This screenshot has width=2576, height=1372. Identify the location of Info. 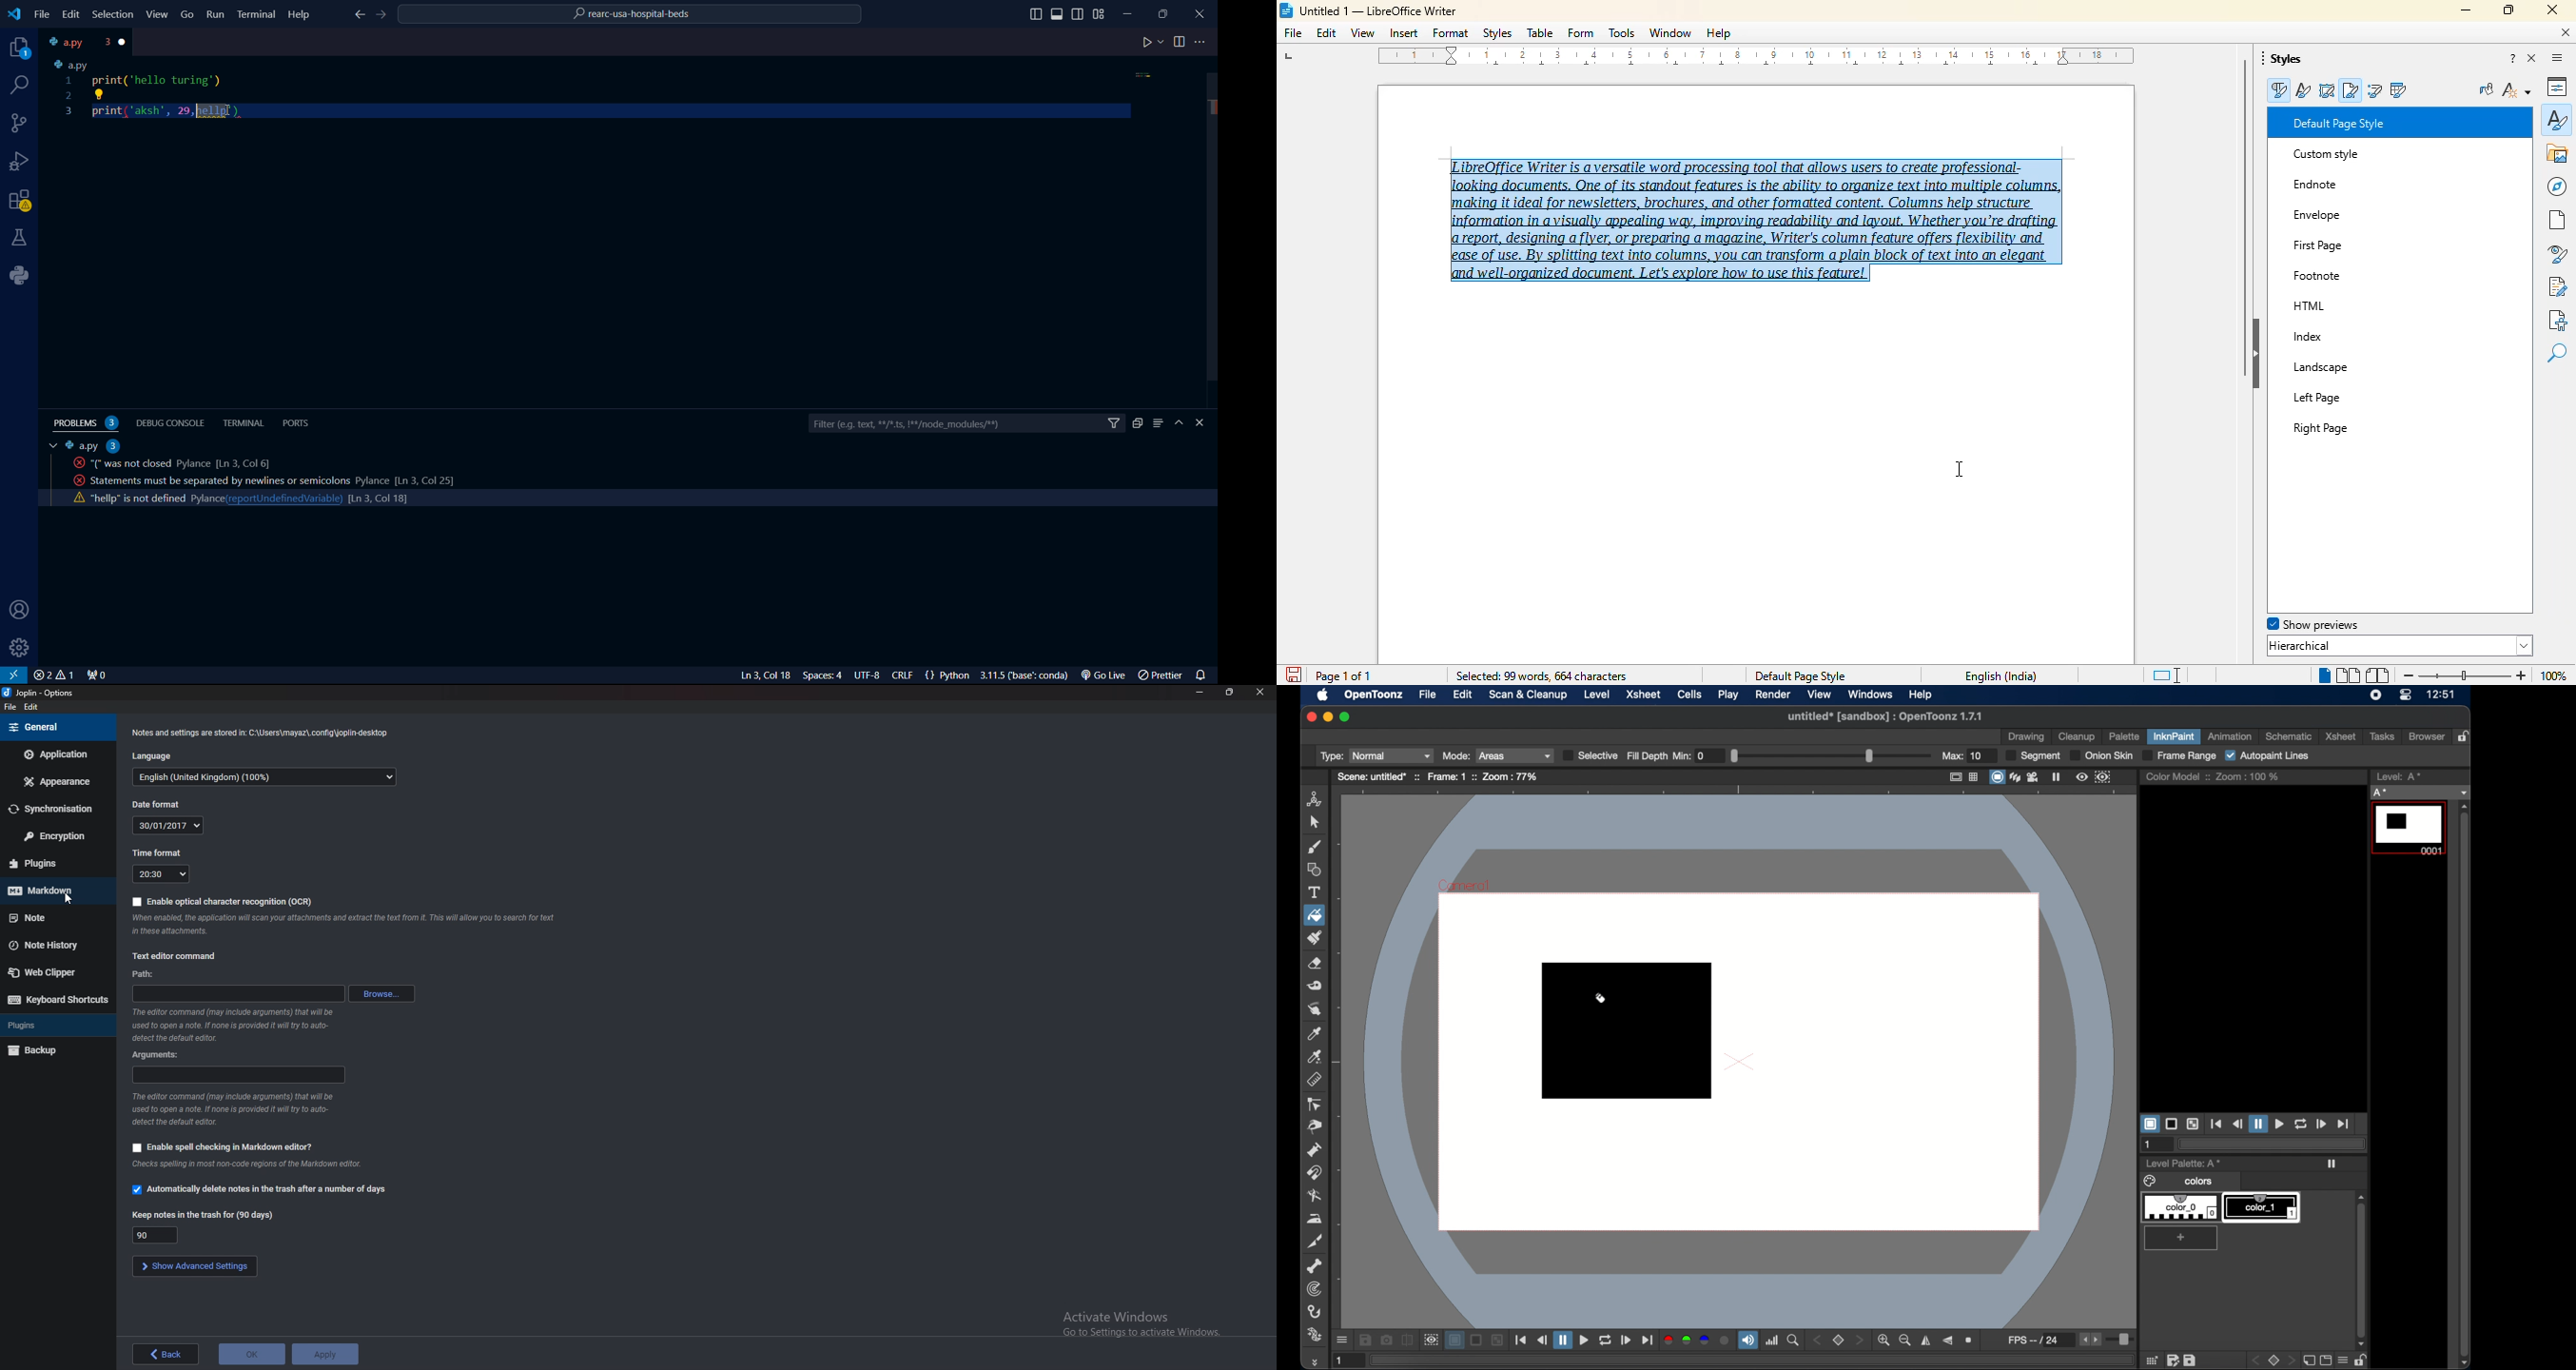
(265, 732).